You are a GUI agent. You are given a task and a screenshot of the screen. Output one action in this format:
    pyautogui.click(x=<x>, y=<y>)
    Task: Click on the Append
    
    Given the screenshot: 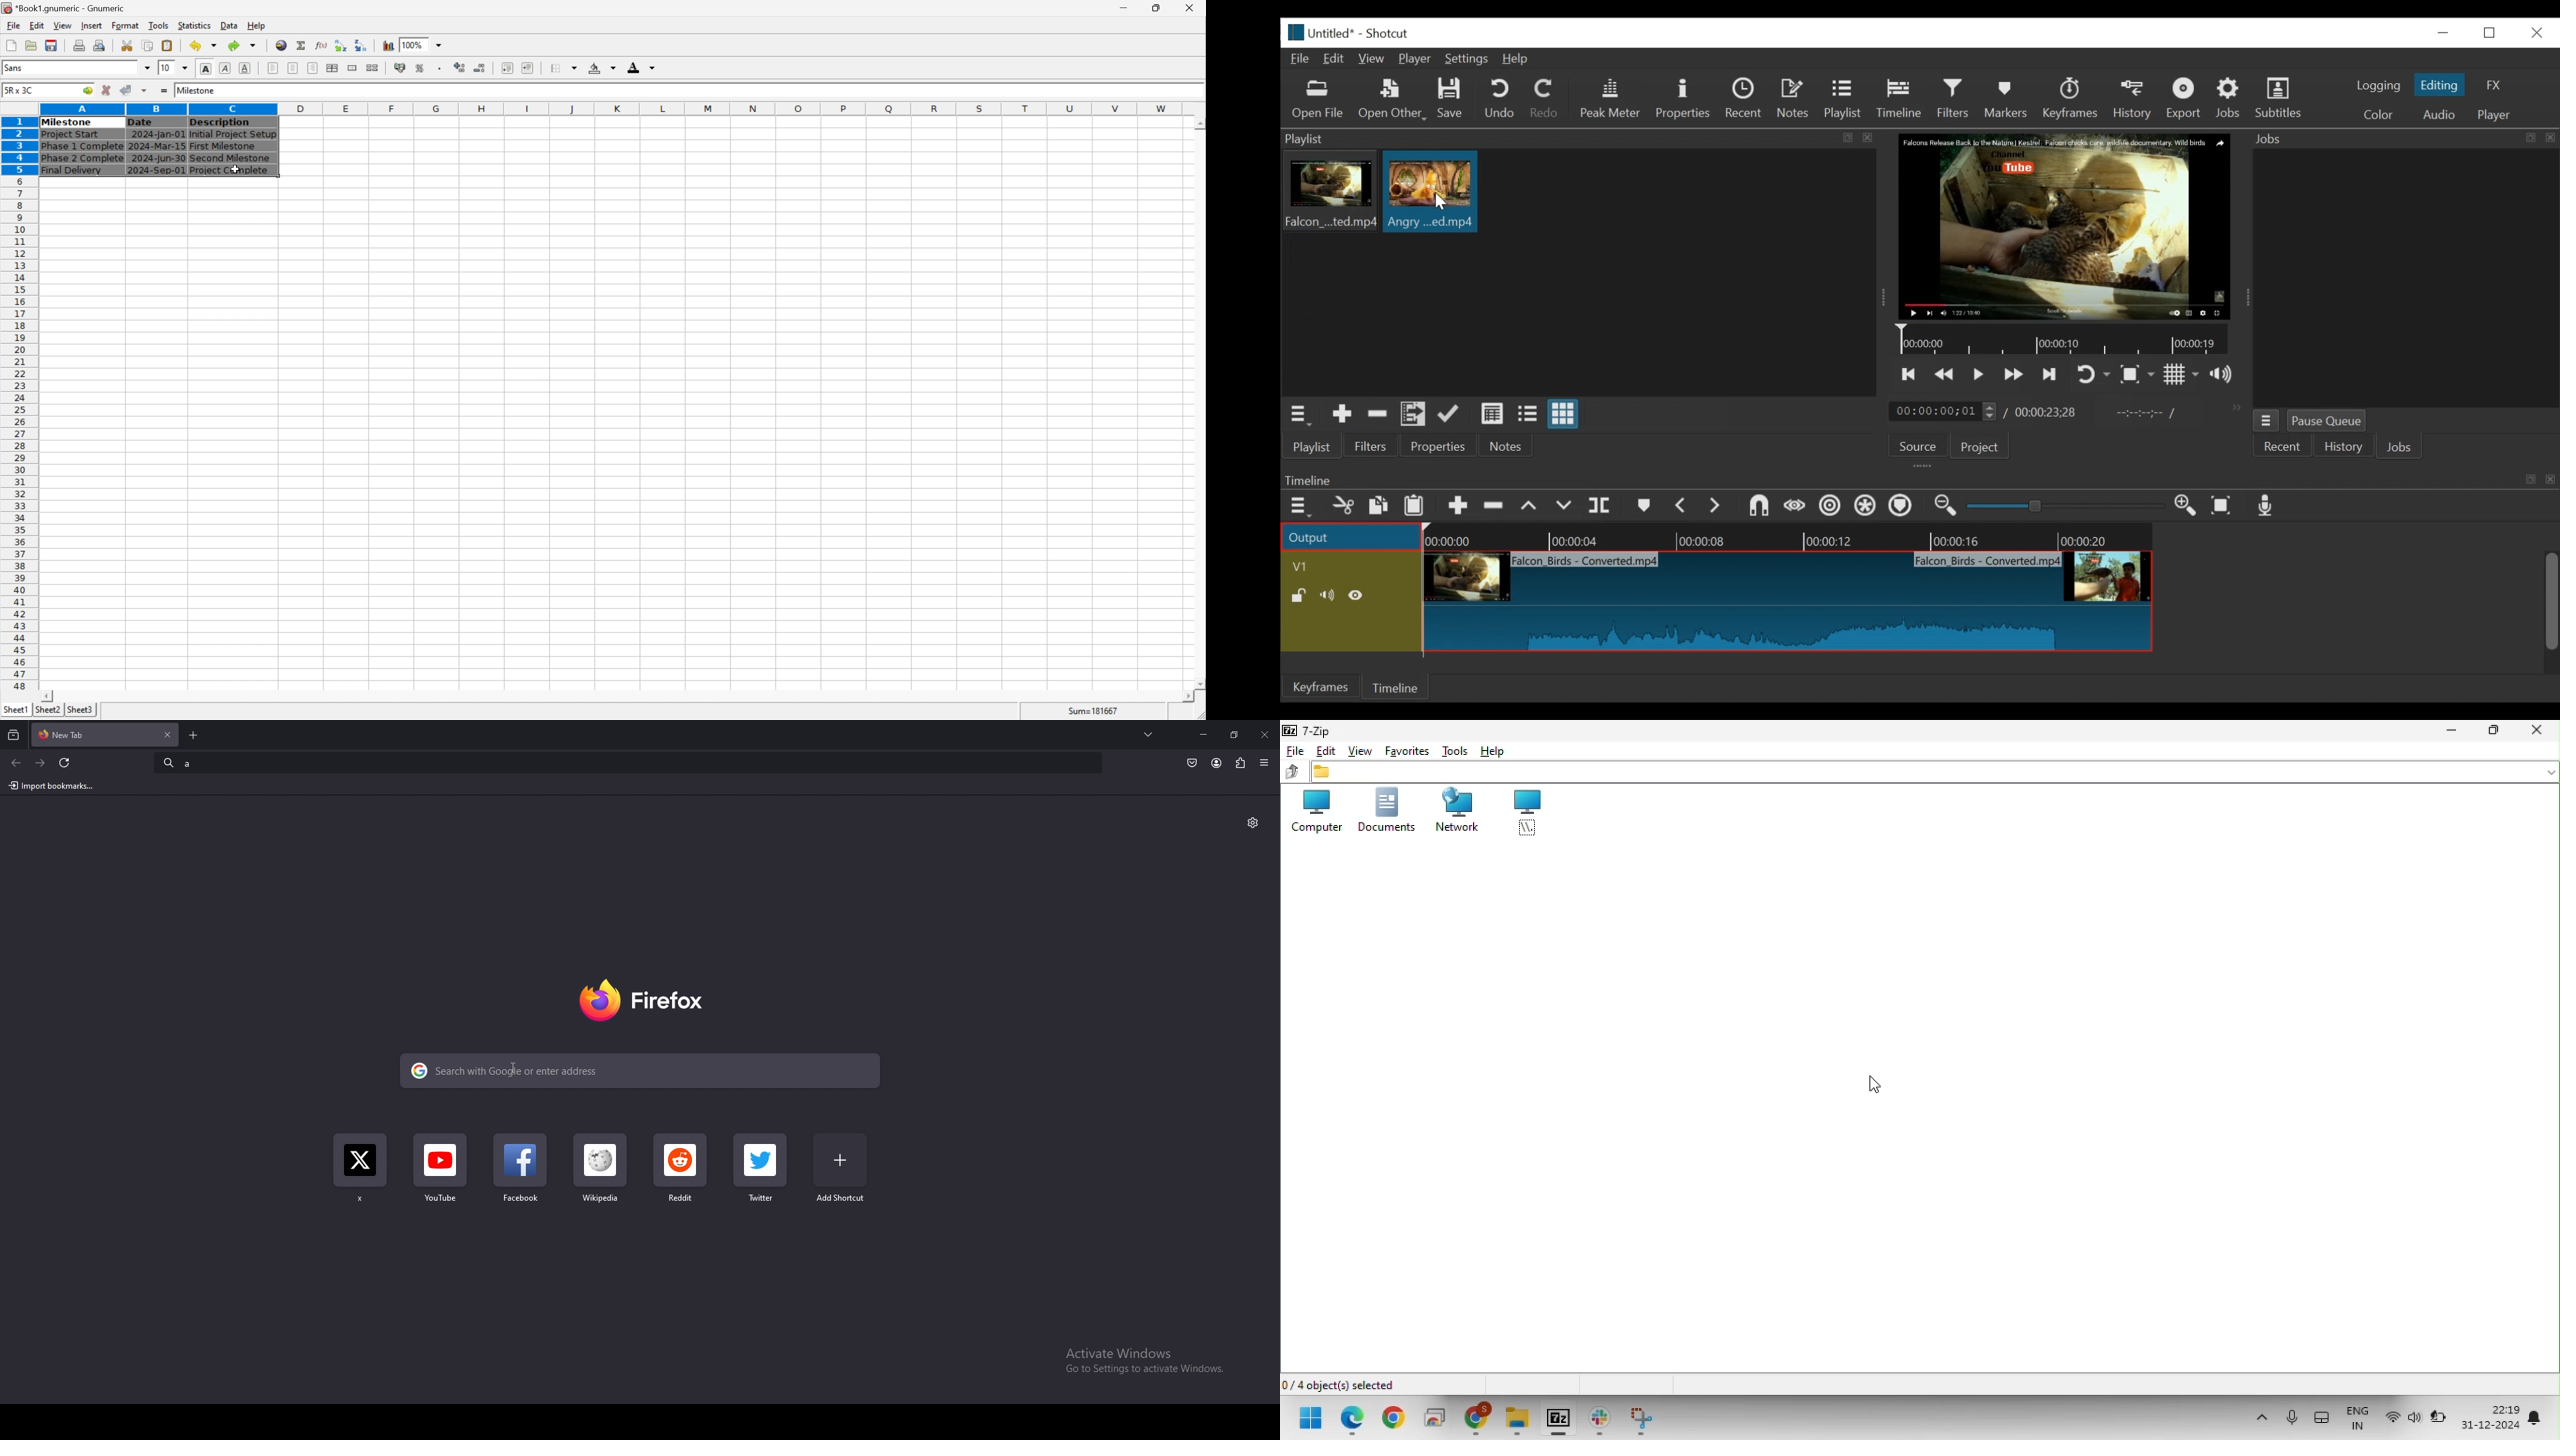 What is the action you would take?
    pyautogui.click(x=1458, y=509)
    